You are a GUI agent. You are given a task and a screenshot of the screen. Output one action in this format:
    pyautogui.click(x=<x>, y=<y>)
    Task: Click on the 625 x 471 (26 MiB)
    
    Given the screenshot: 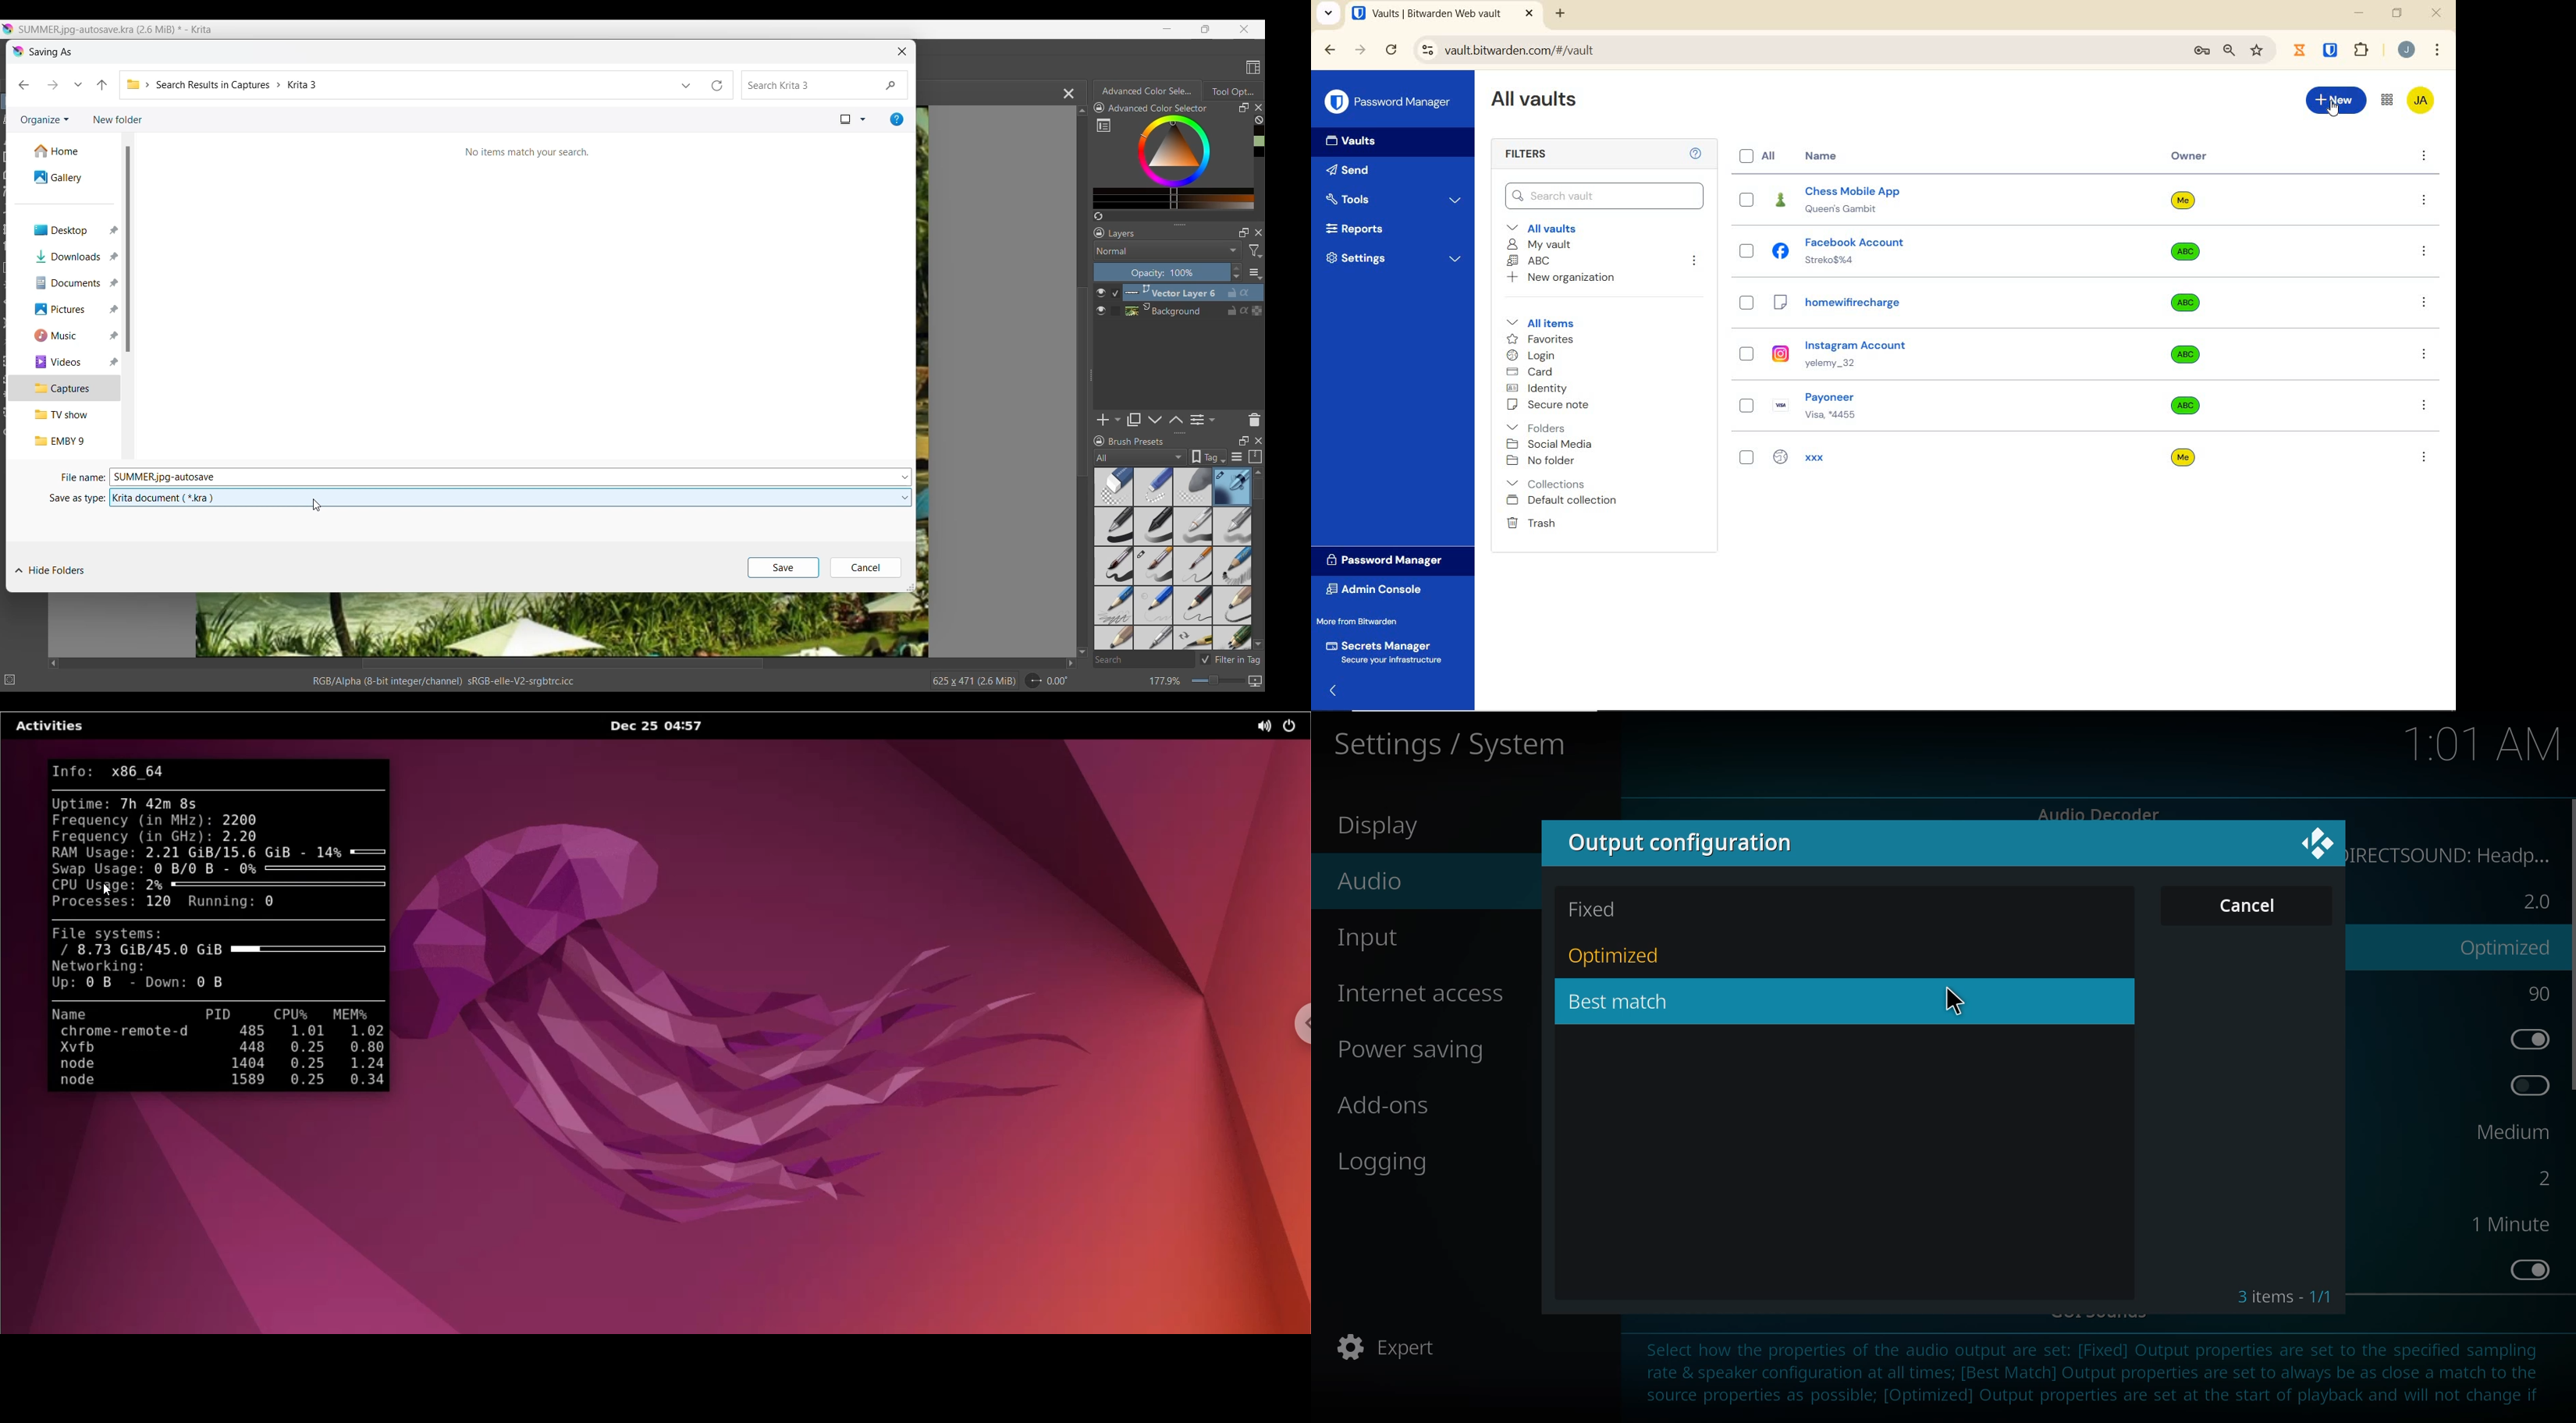 What is the action you would take?
    pyautogui.click(x=967, y=681)
    